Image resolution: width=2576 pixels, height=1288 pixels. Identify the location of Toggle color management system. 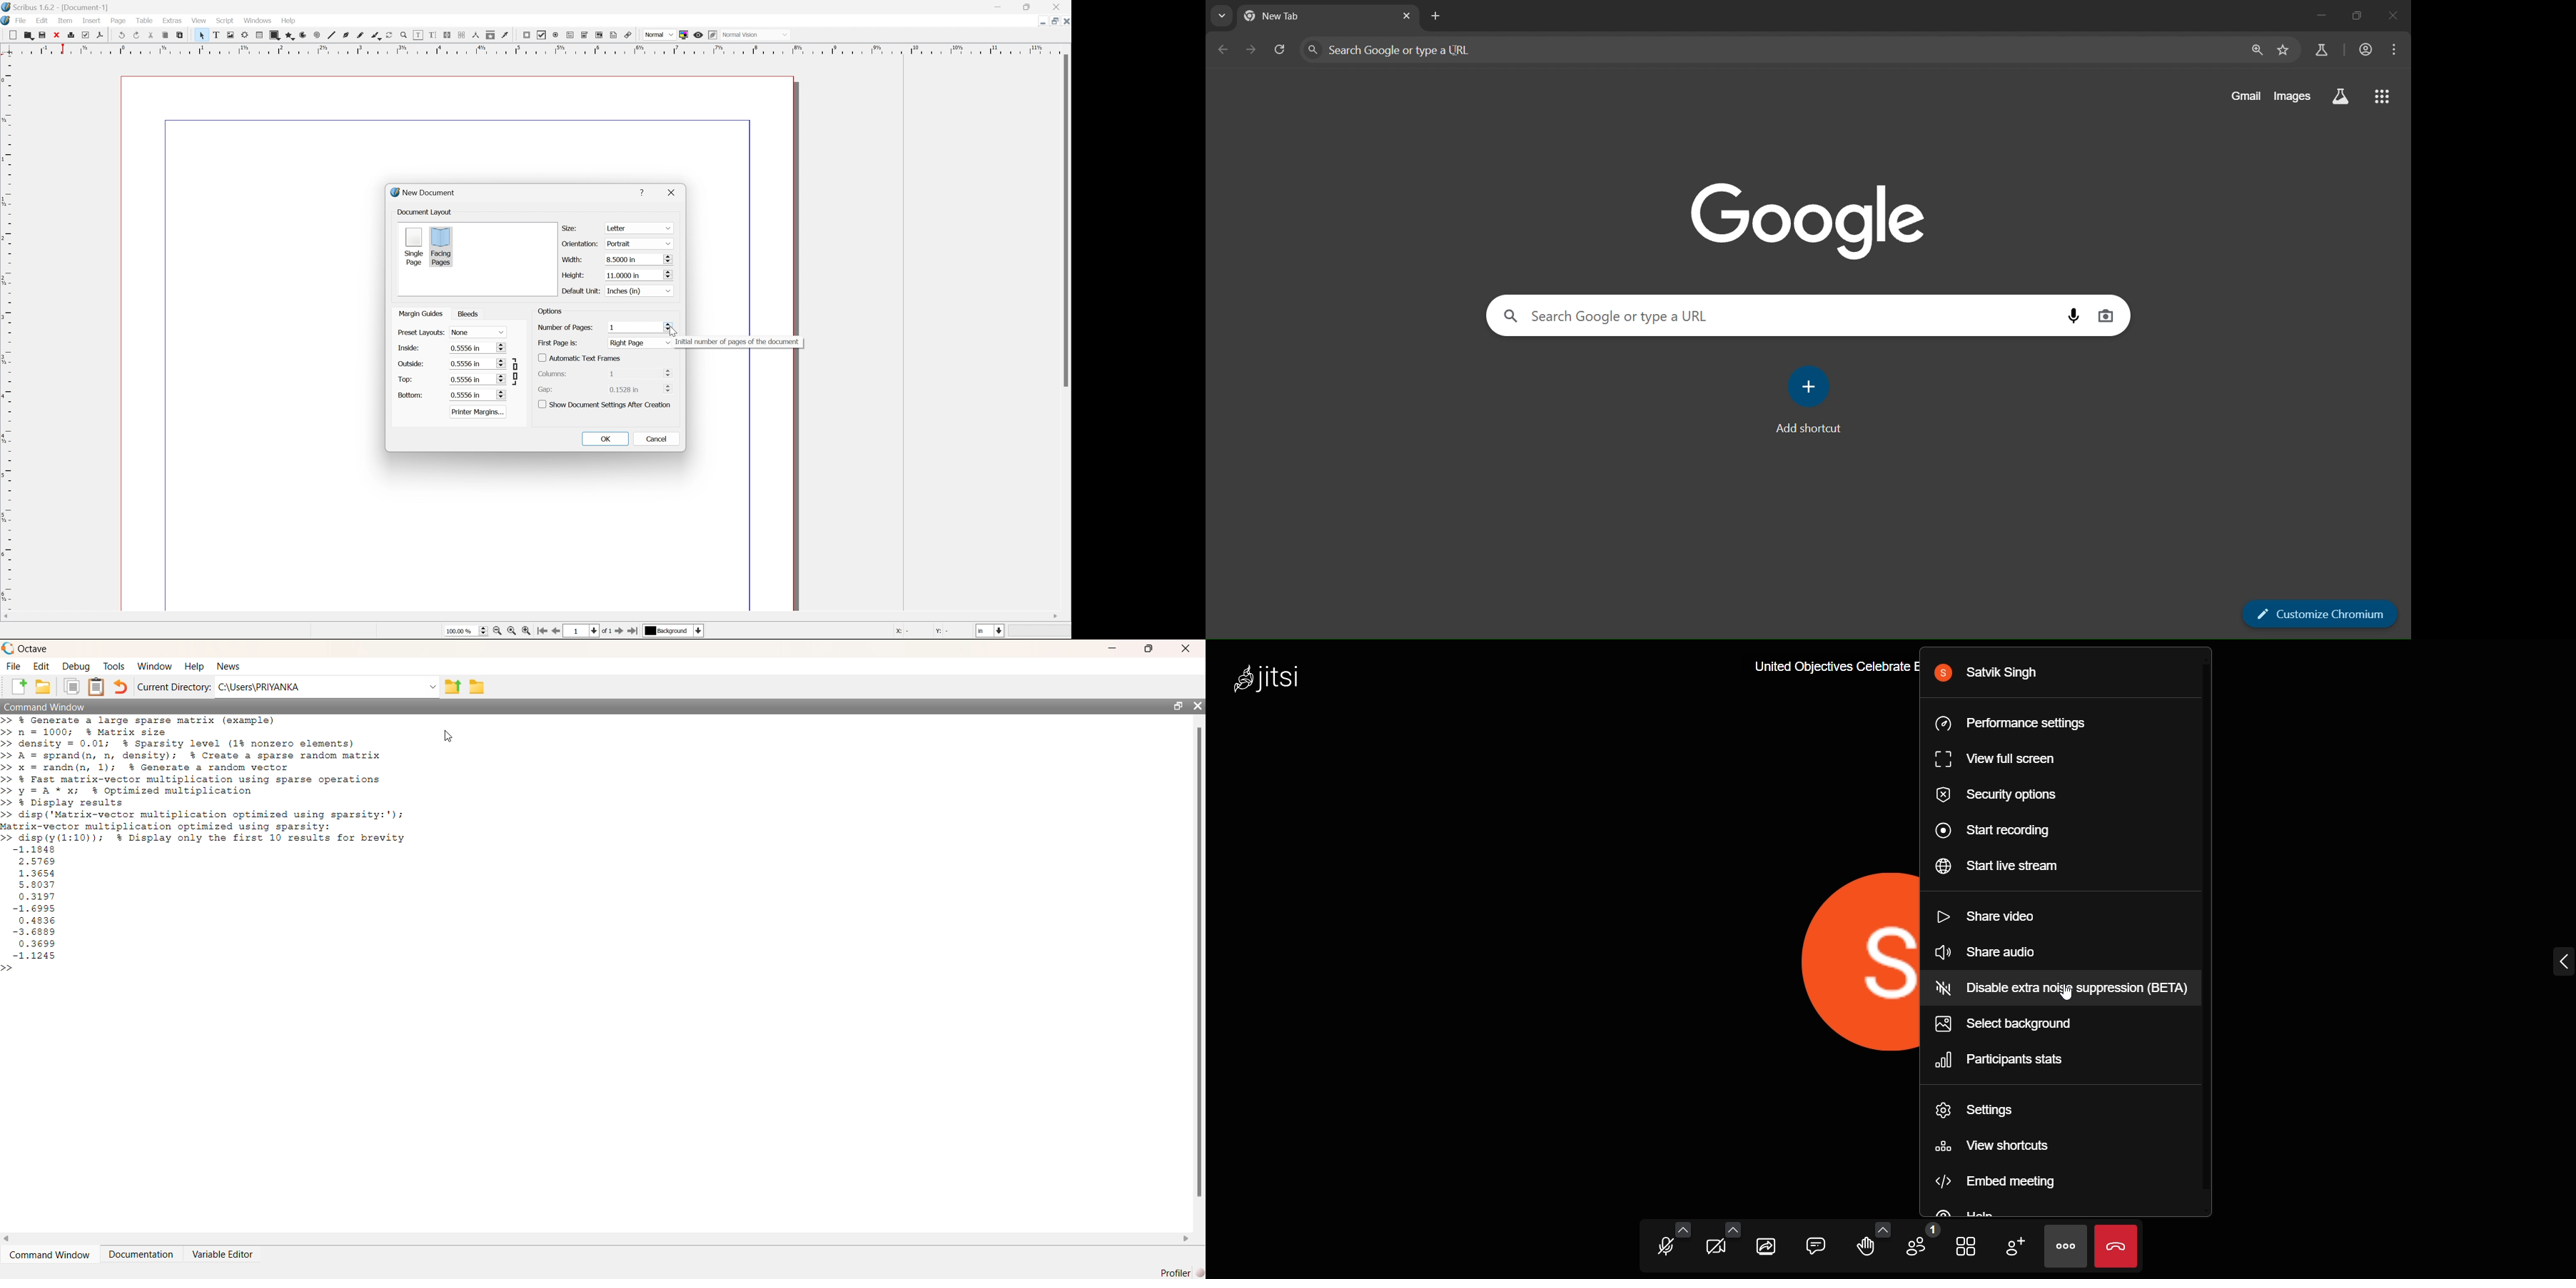
(683, 34).